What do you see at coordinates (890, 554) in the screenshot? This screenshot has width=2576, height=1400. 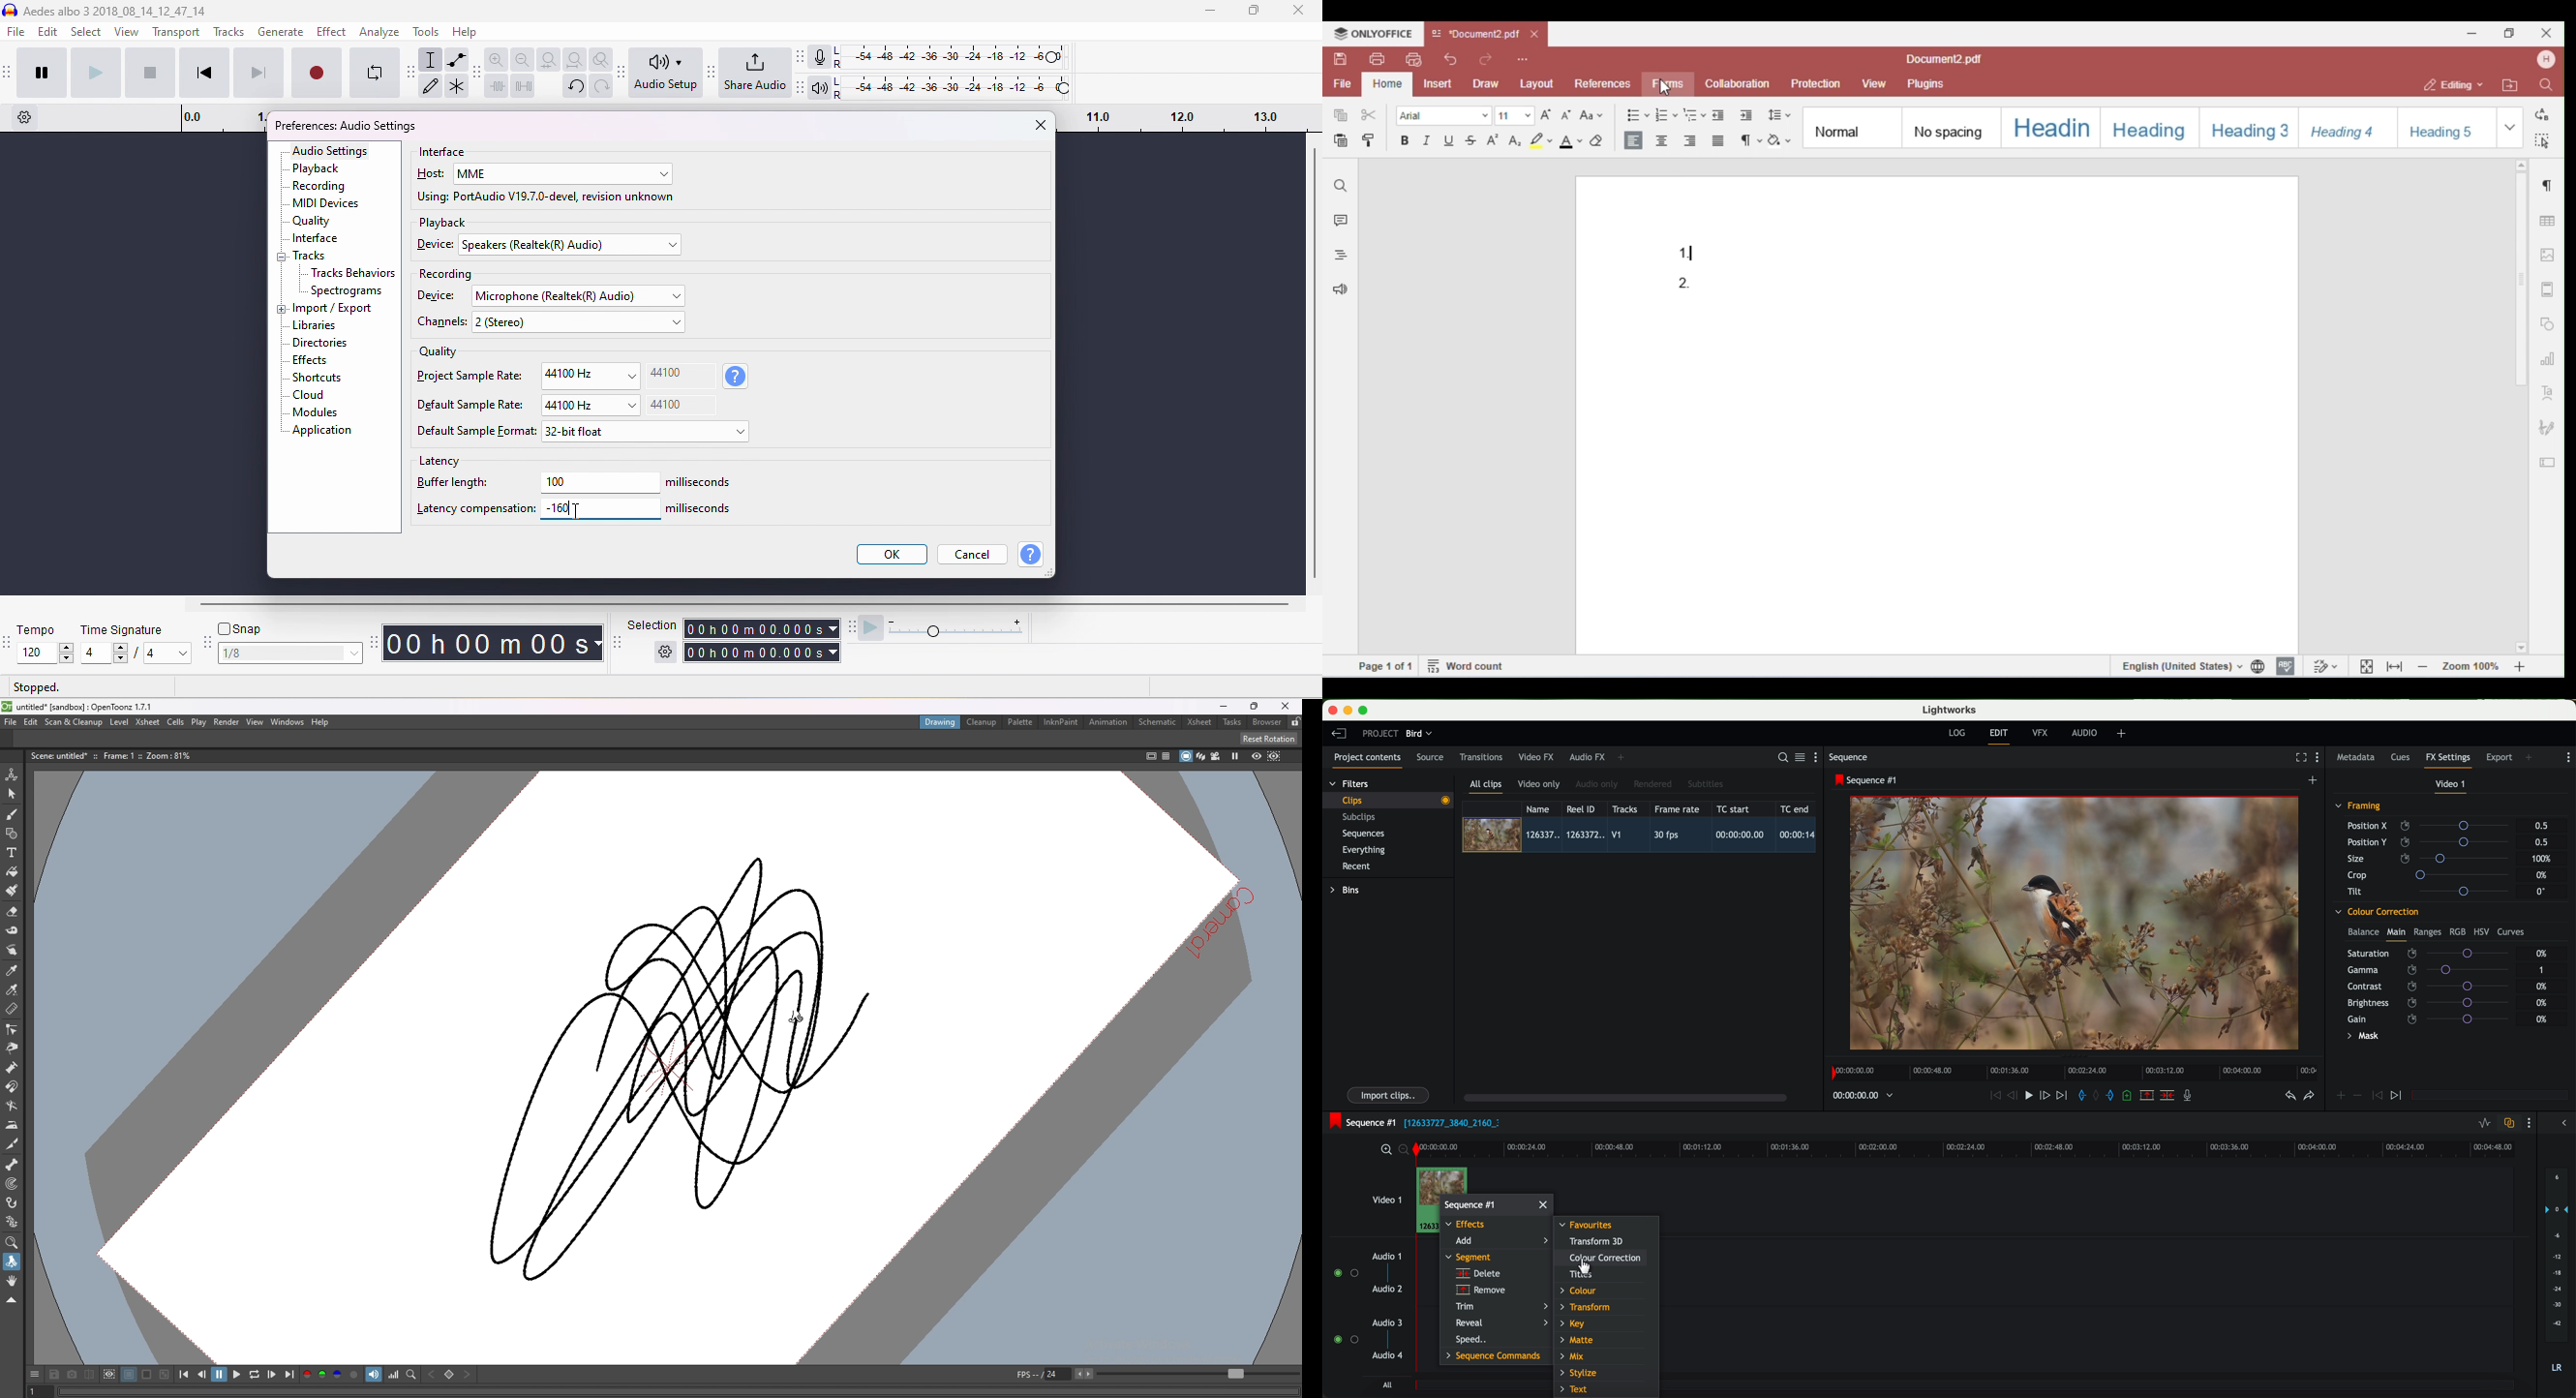 I see `ok ` at bounding box center [890, 554].